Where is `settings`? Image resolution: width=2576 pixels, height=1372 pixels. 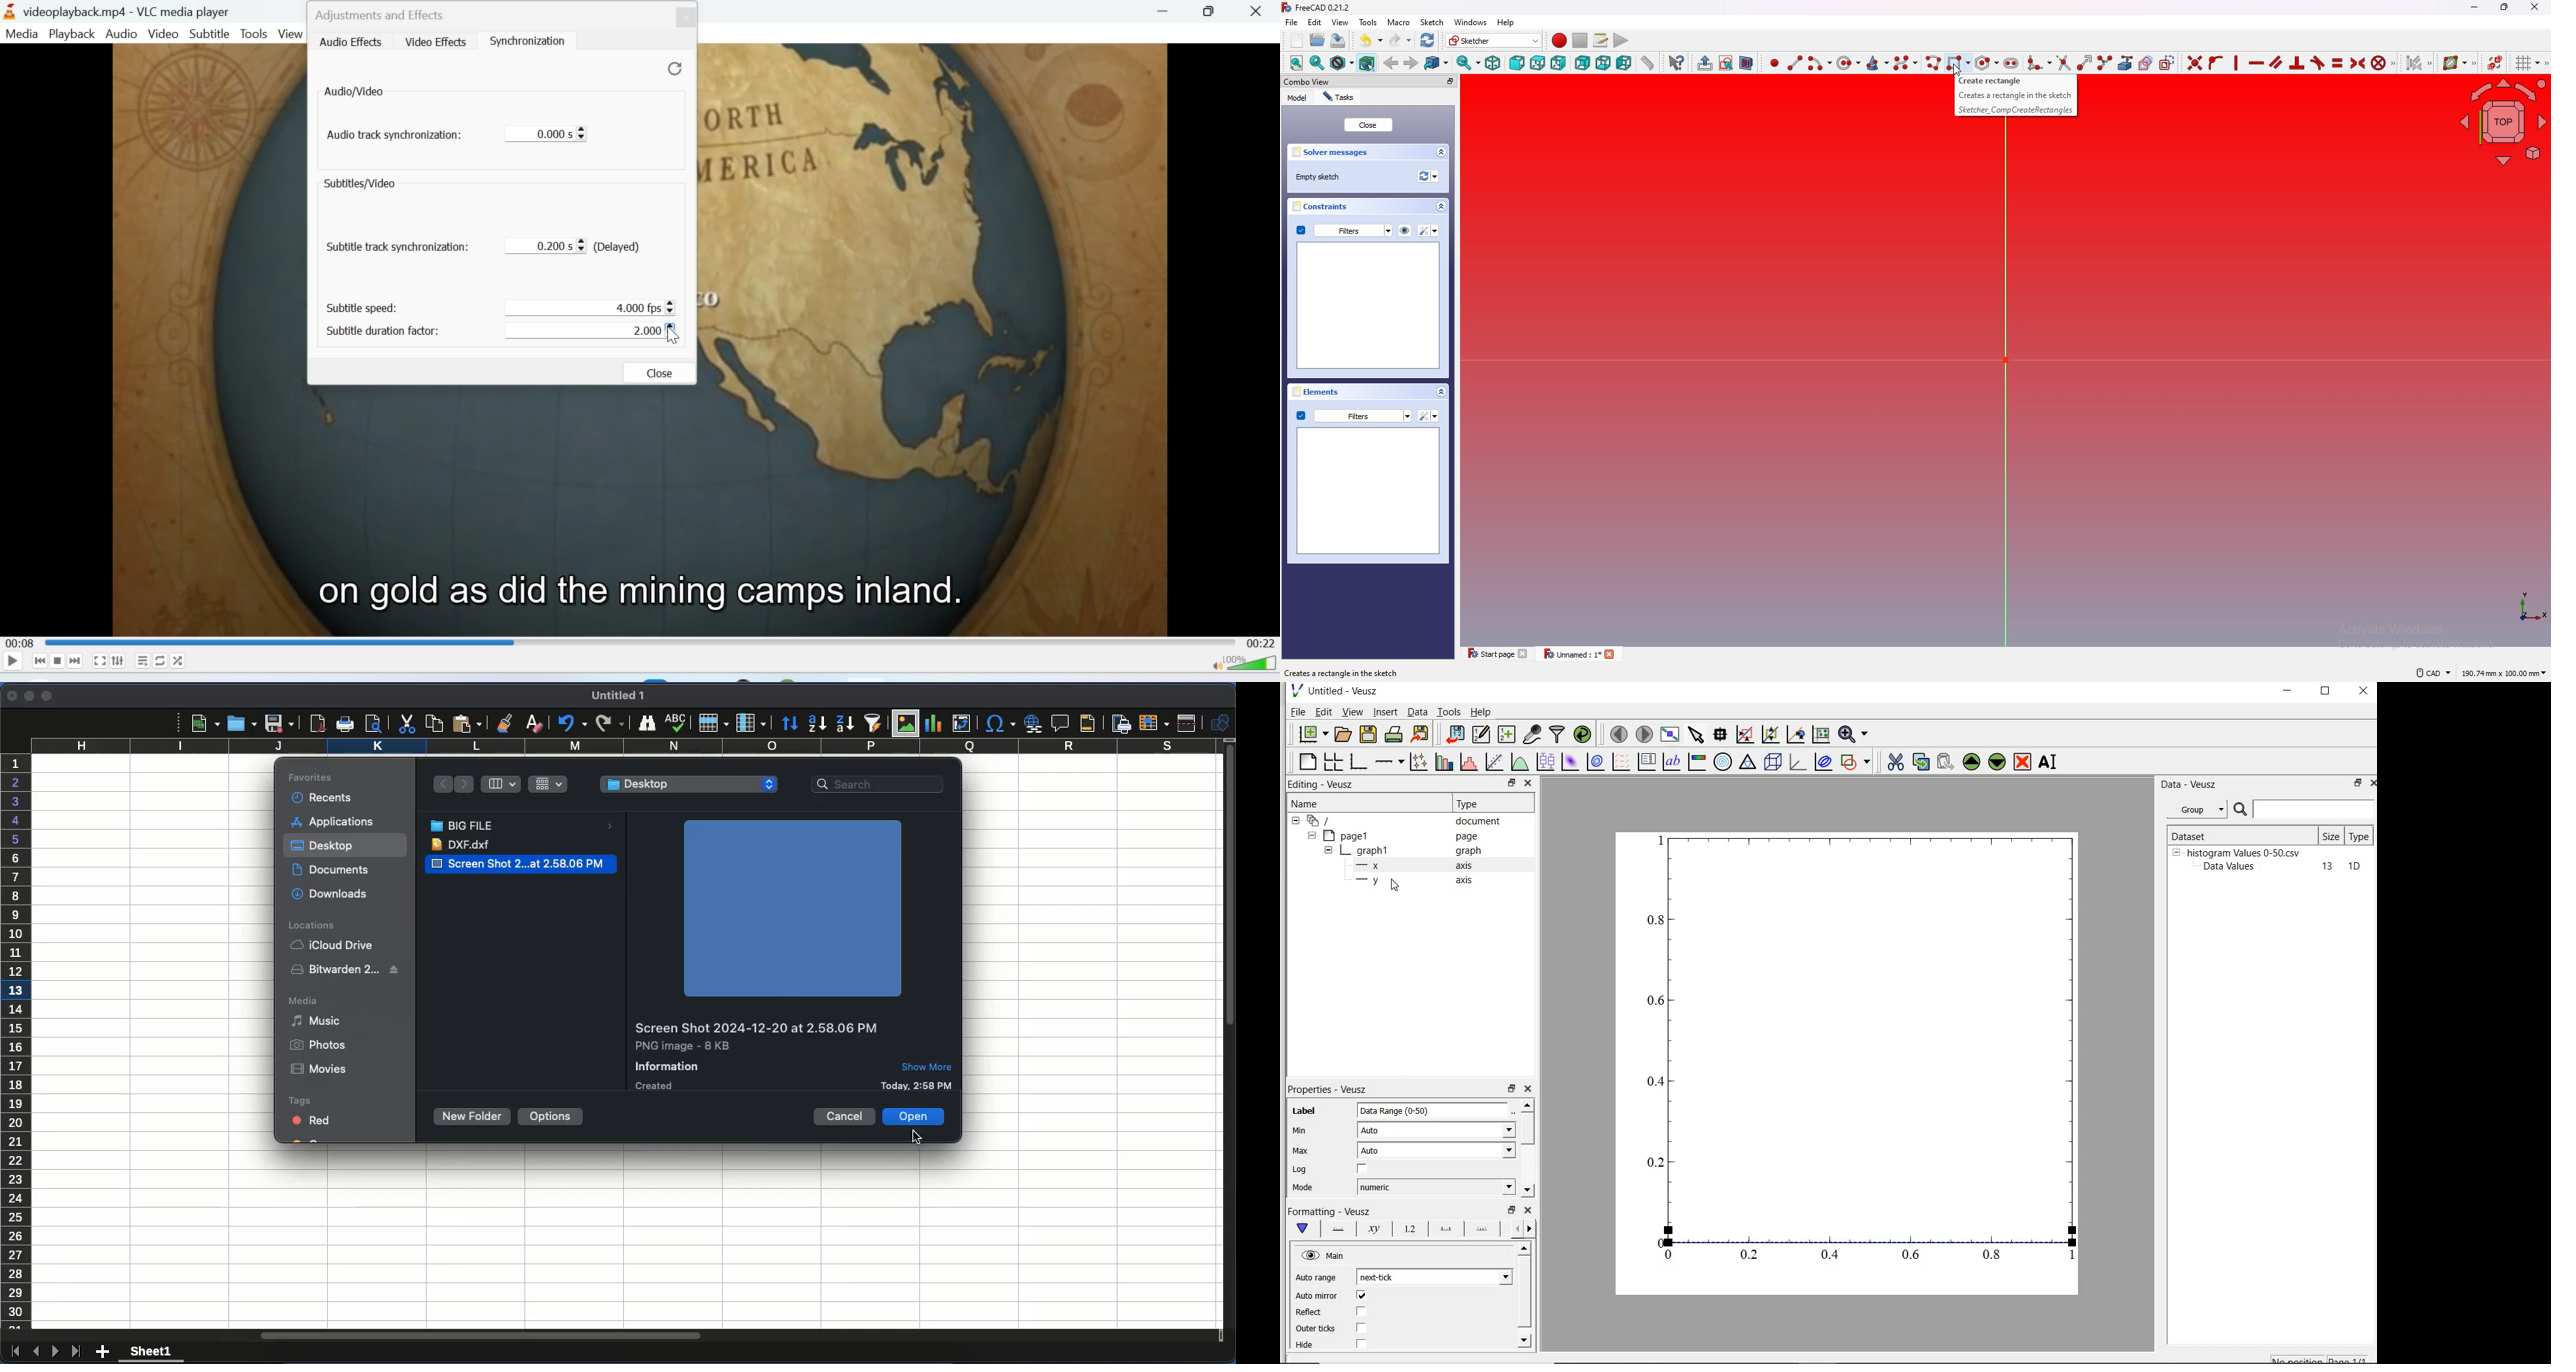
settings is located at coordinates (1427, 416).